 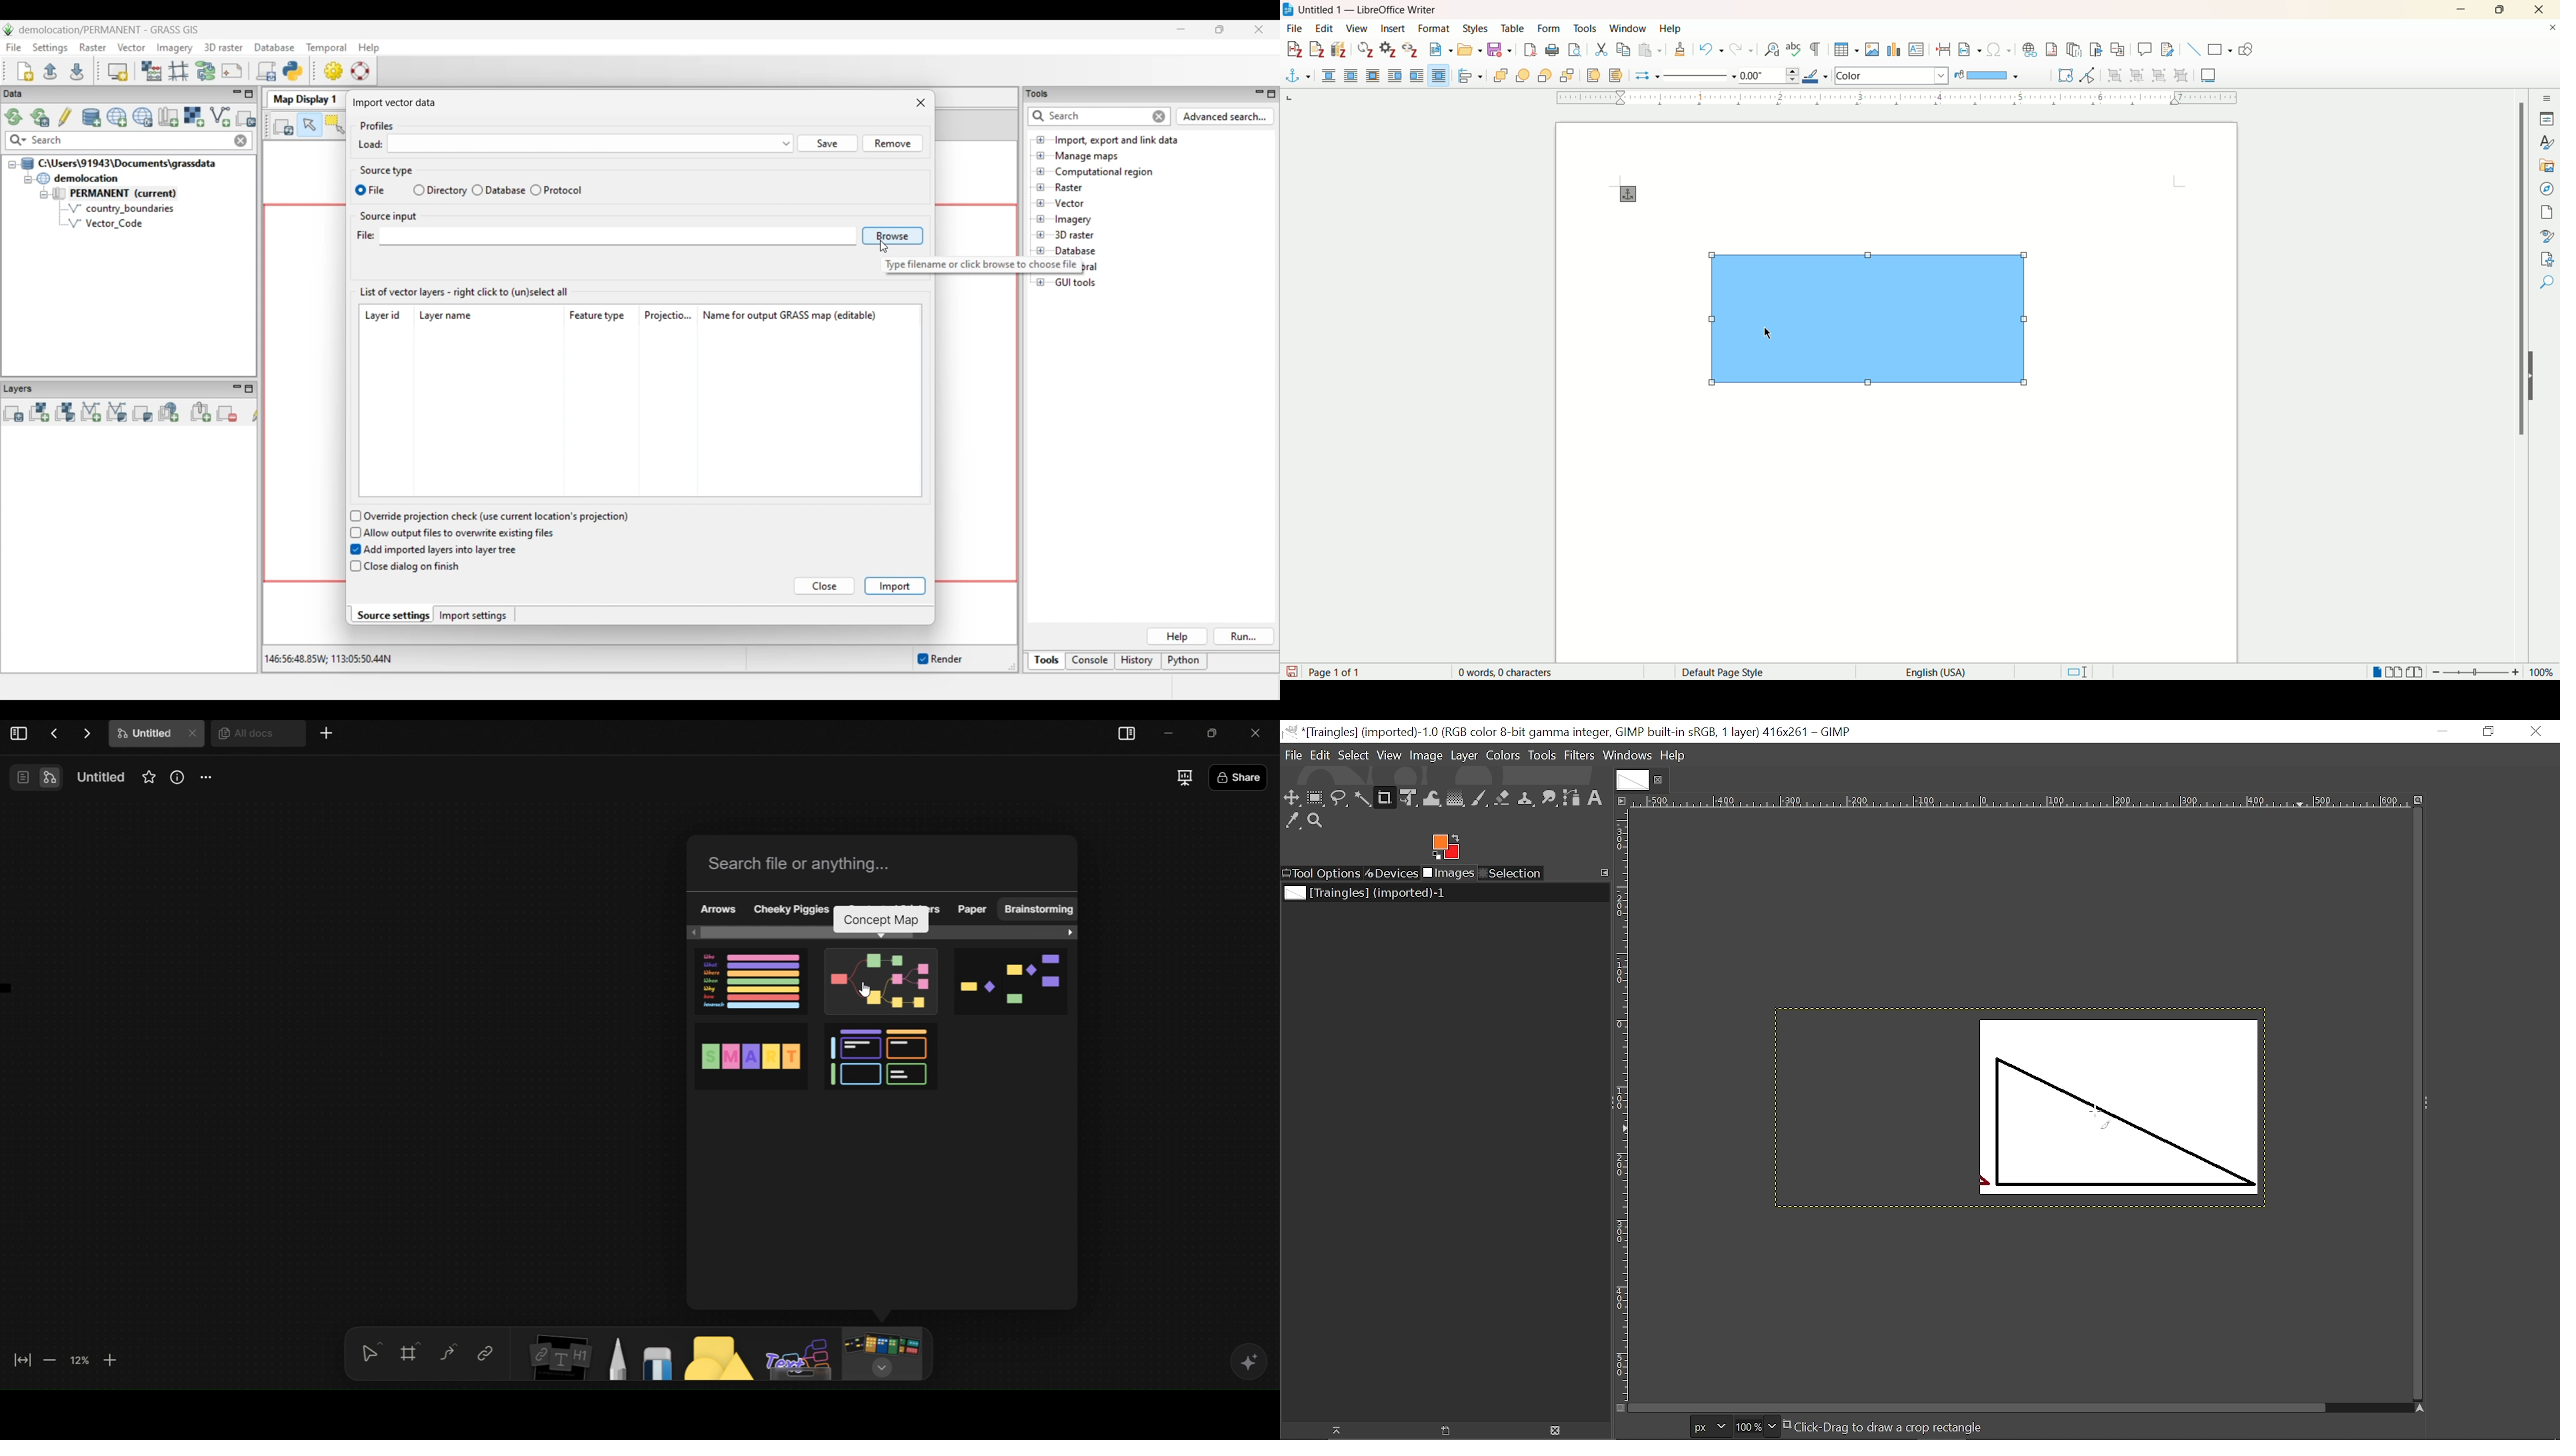 What do you see at coordinates (1895, 51) in the screenshot?
I see `insert chart` at bounding box center [1895, 51].